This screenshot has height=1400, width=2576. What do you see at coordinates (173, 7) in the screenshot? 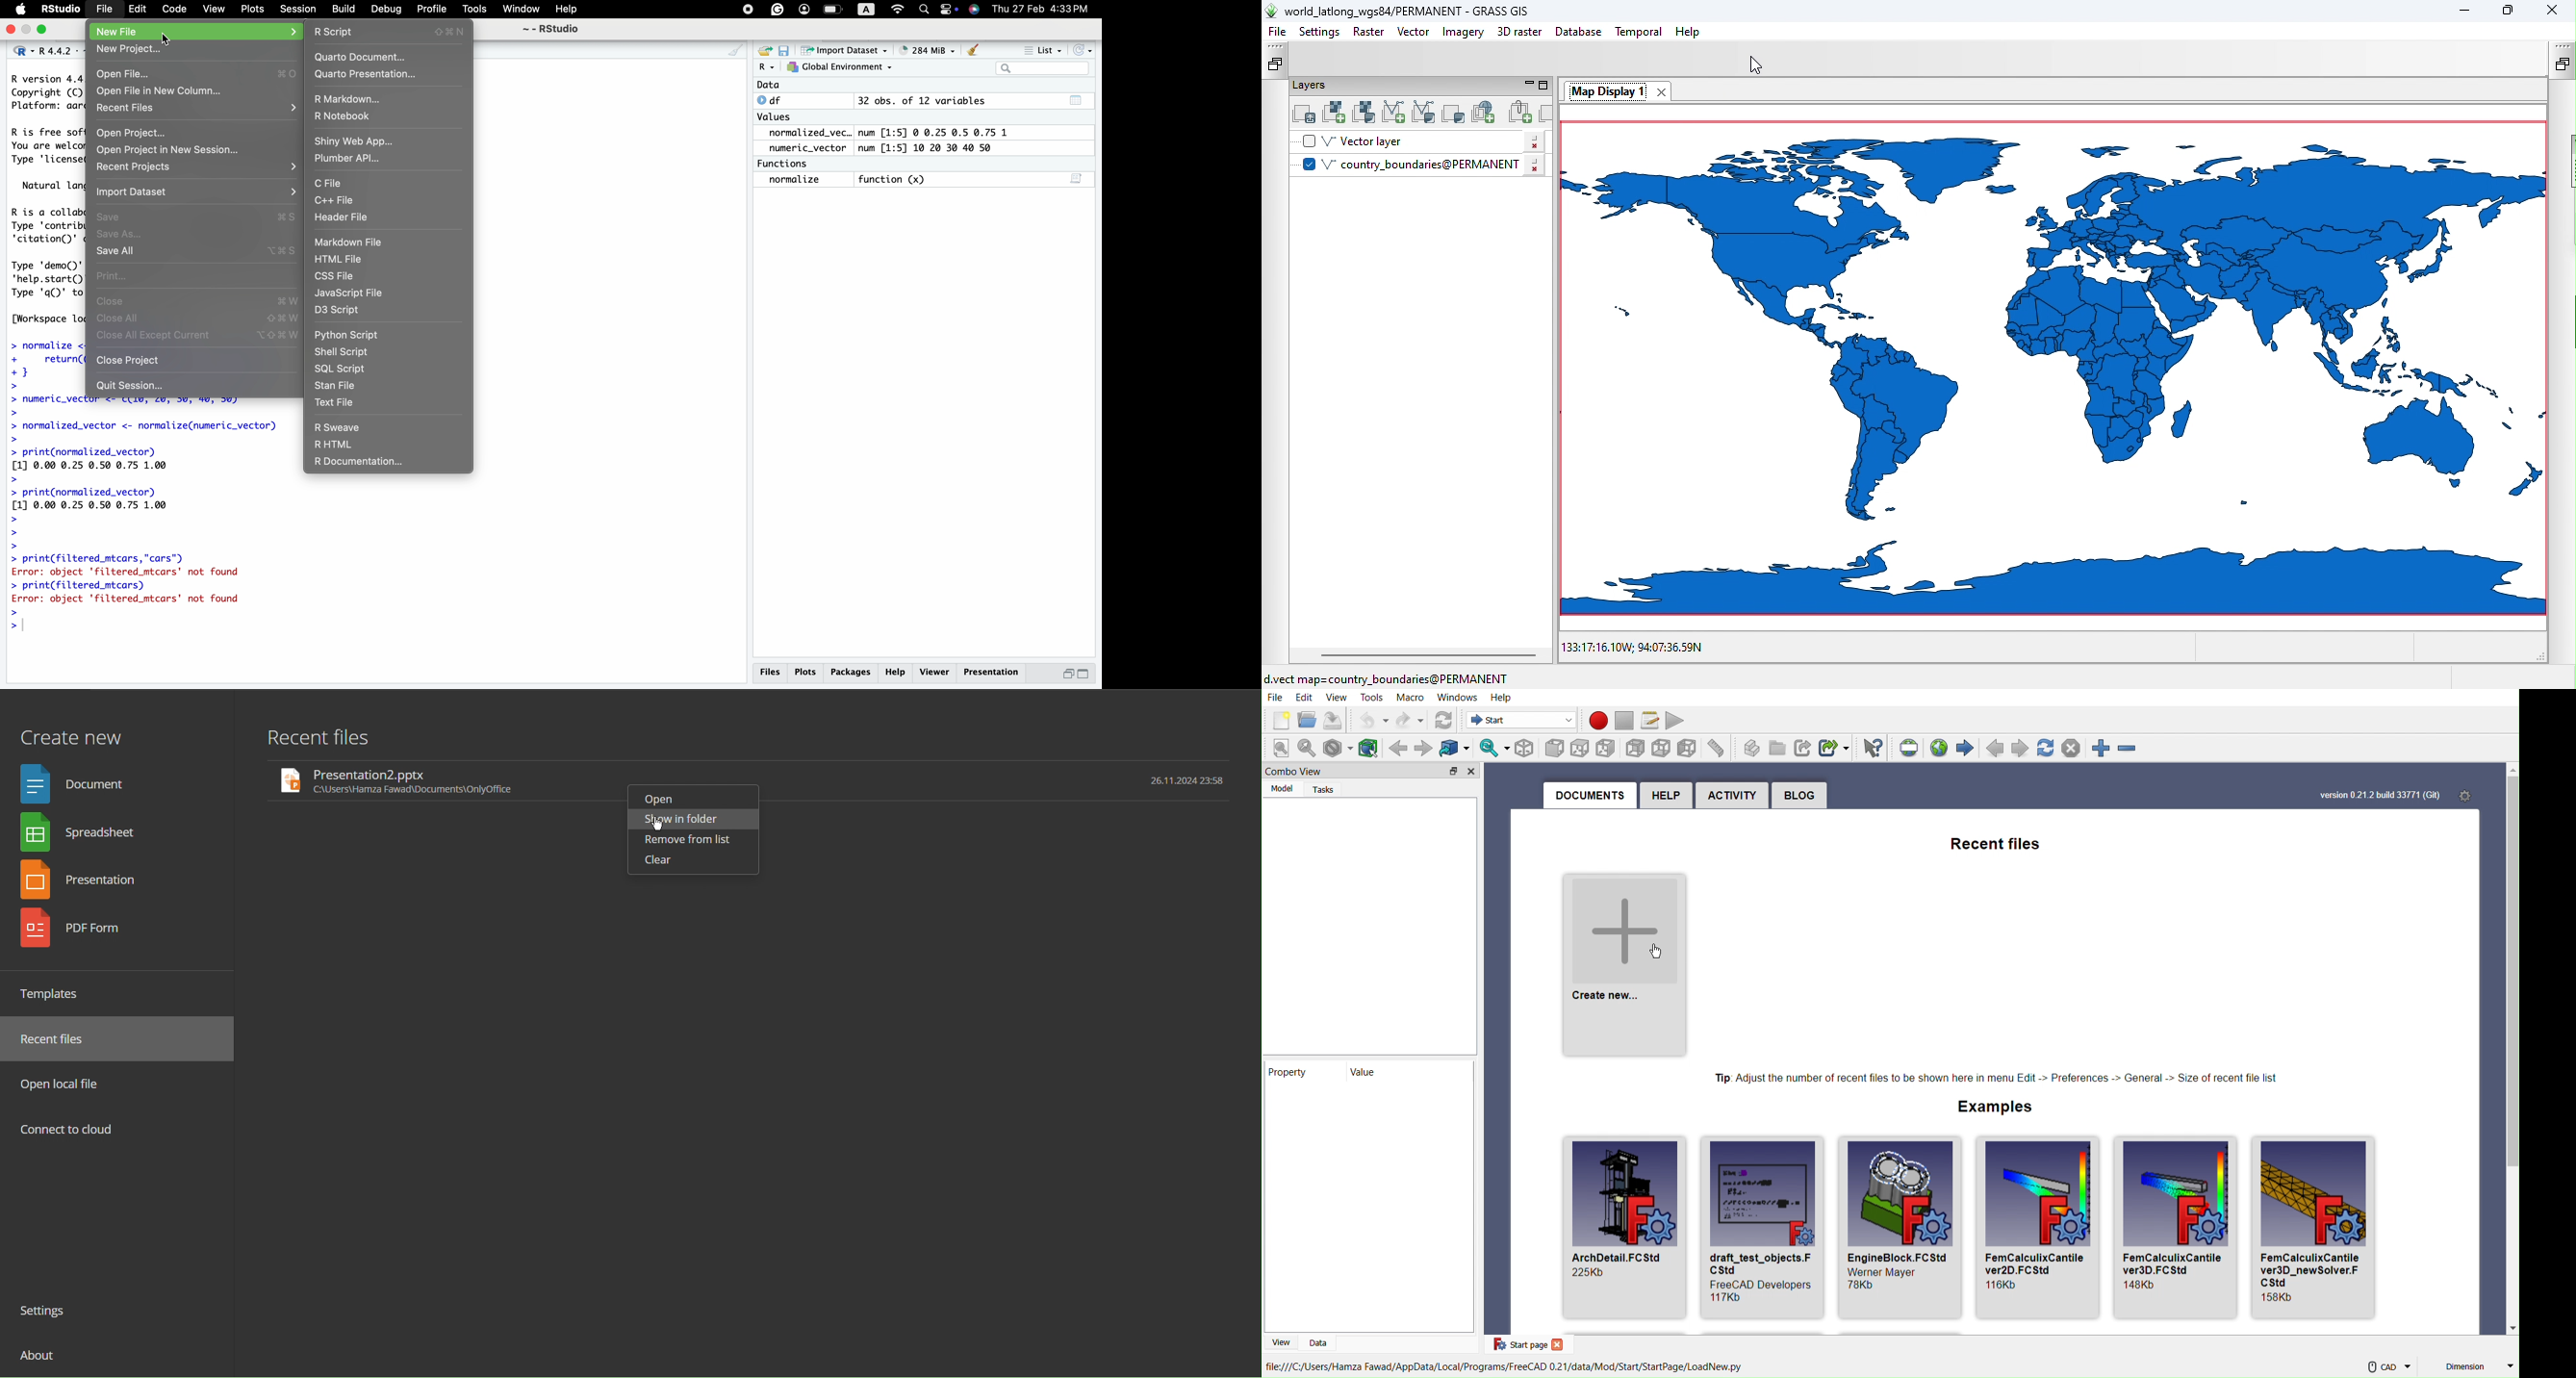
I see `Code` at bounding box center [173, 7].